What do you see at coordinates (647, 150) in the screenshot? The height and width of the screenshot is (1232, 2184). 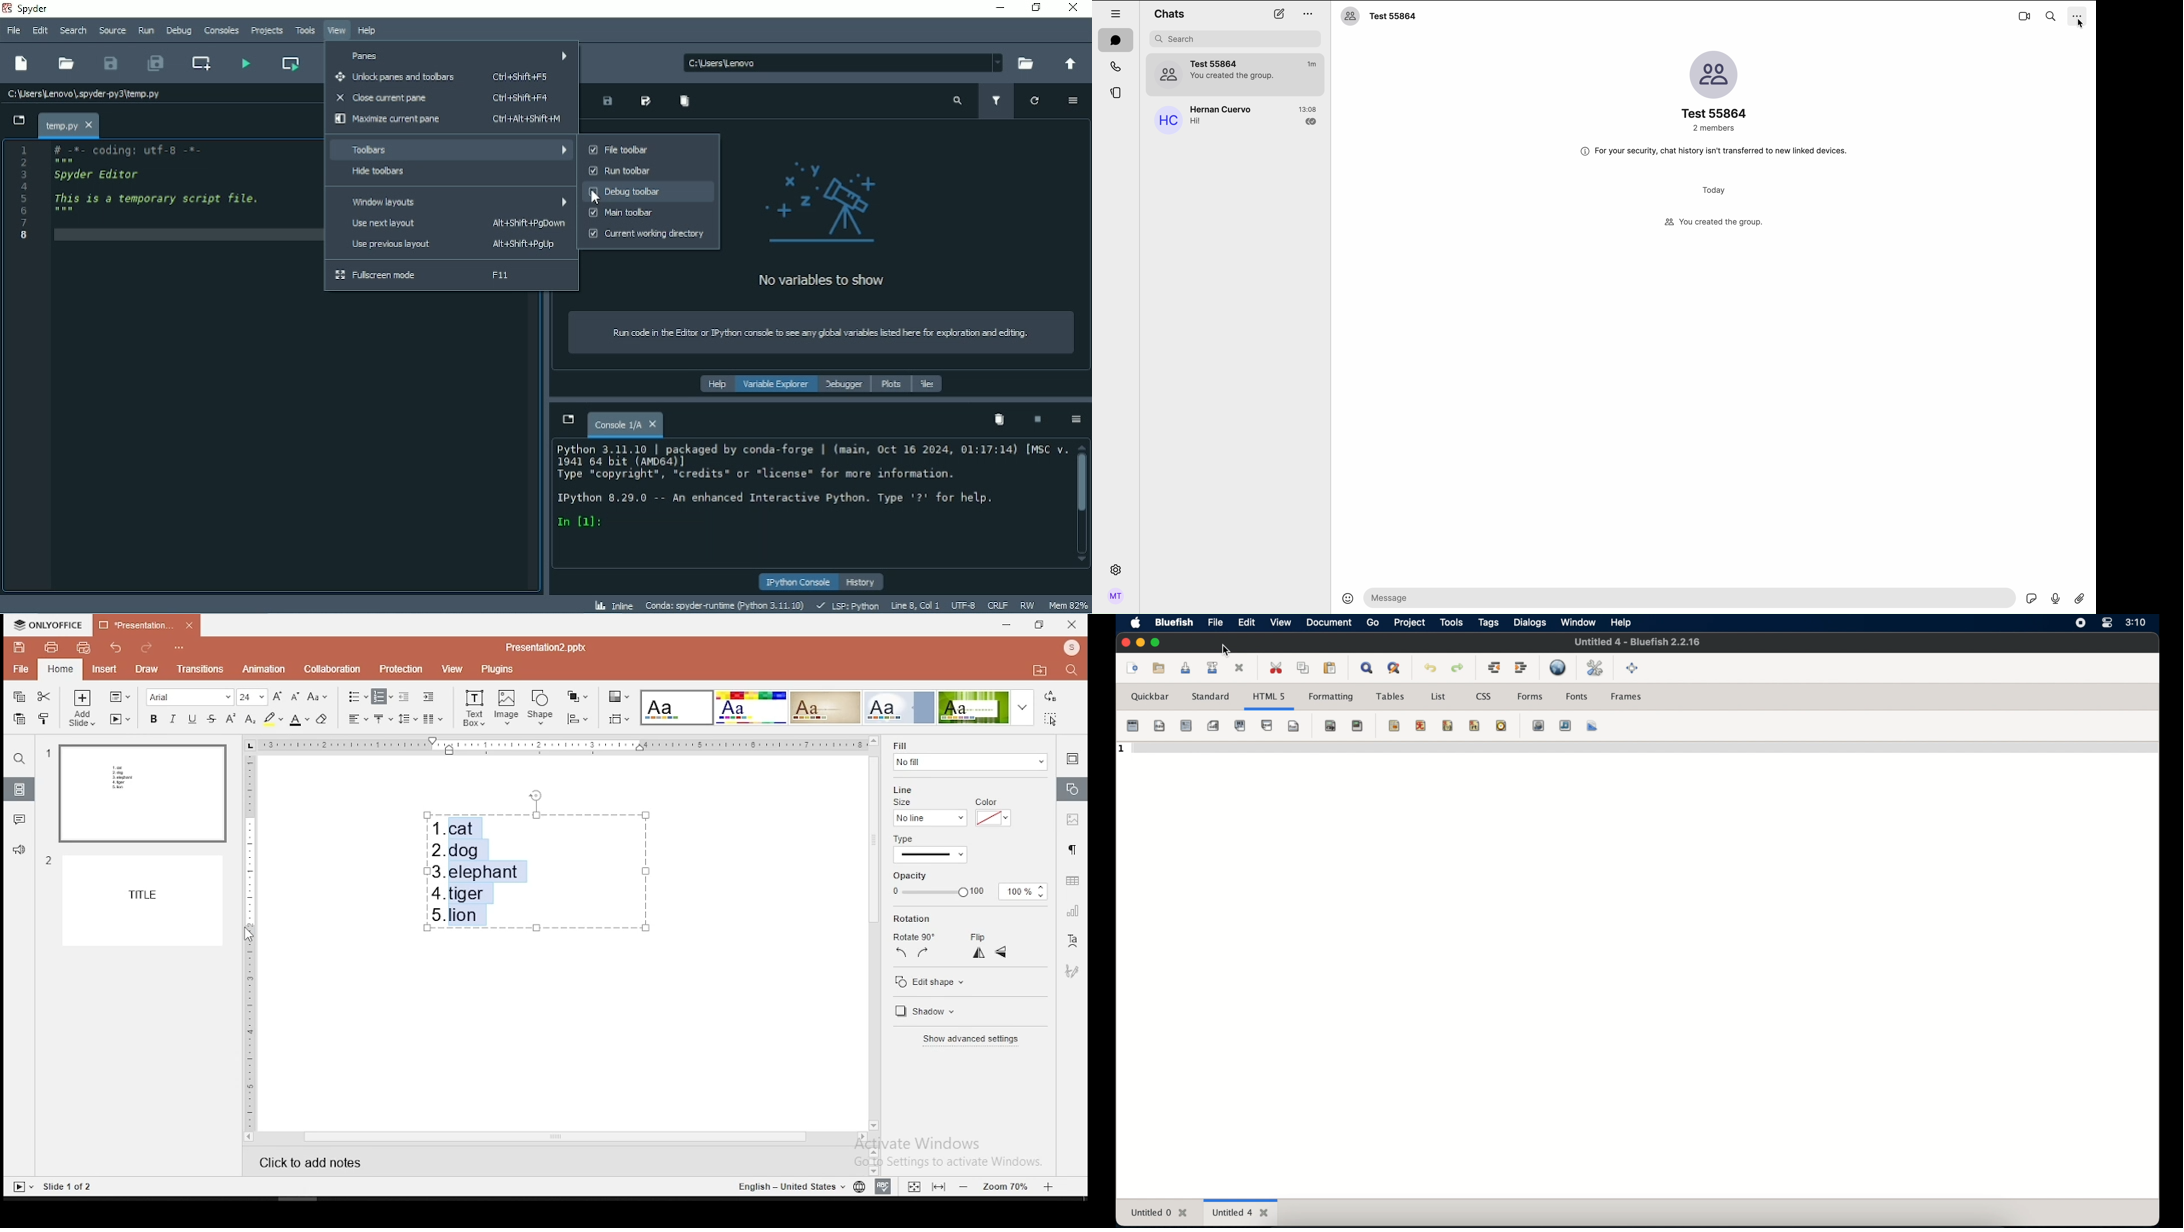 I see `File toolbar` at bounding box center [647, 150].